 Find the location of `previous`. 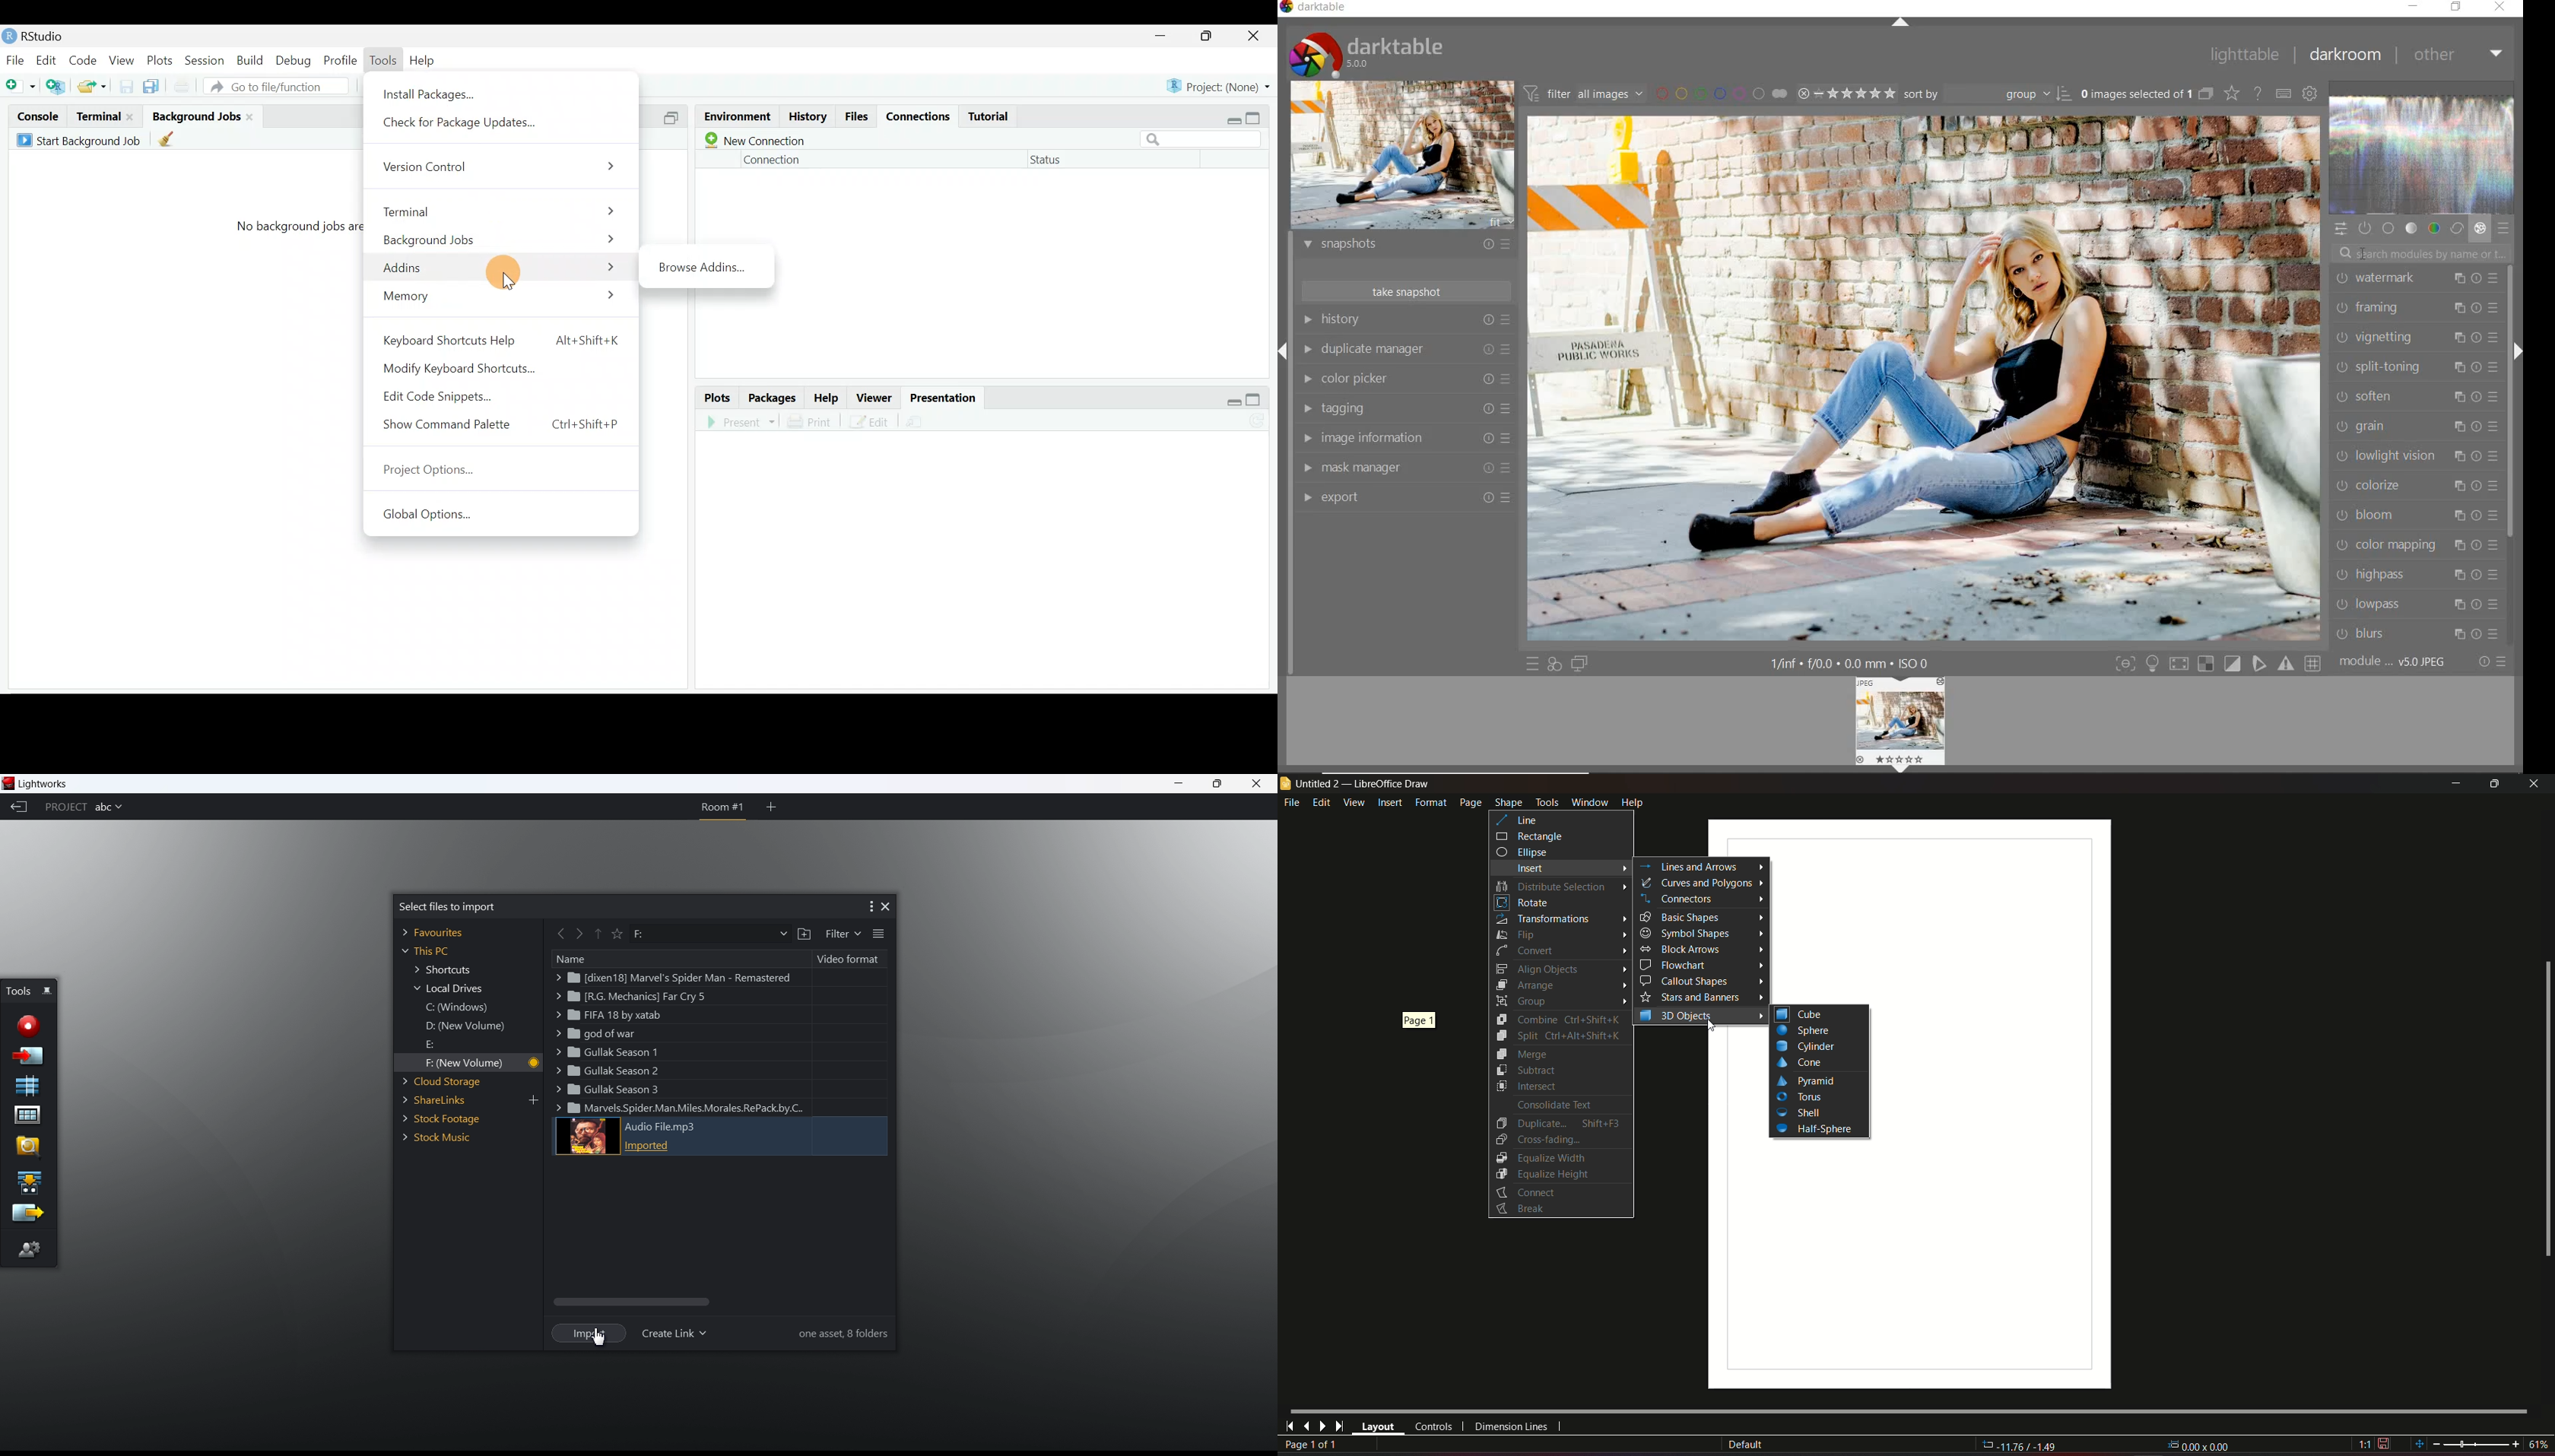

previous is located at coordinates (595, 934).